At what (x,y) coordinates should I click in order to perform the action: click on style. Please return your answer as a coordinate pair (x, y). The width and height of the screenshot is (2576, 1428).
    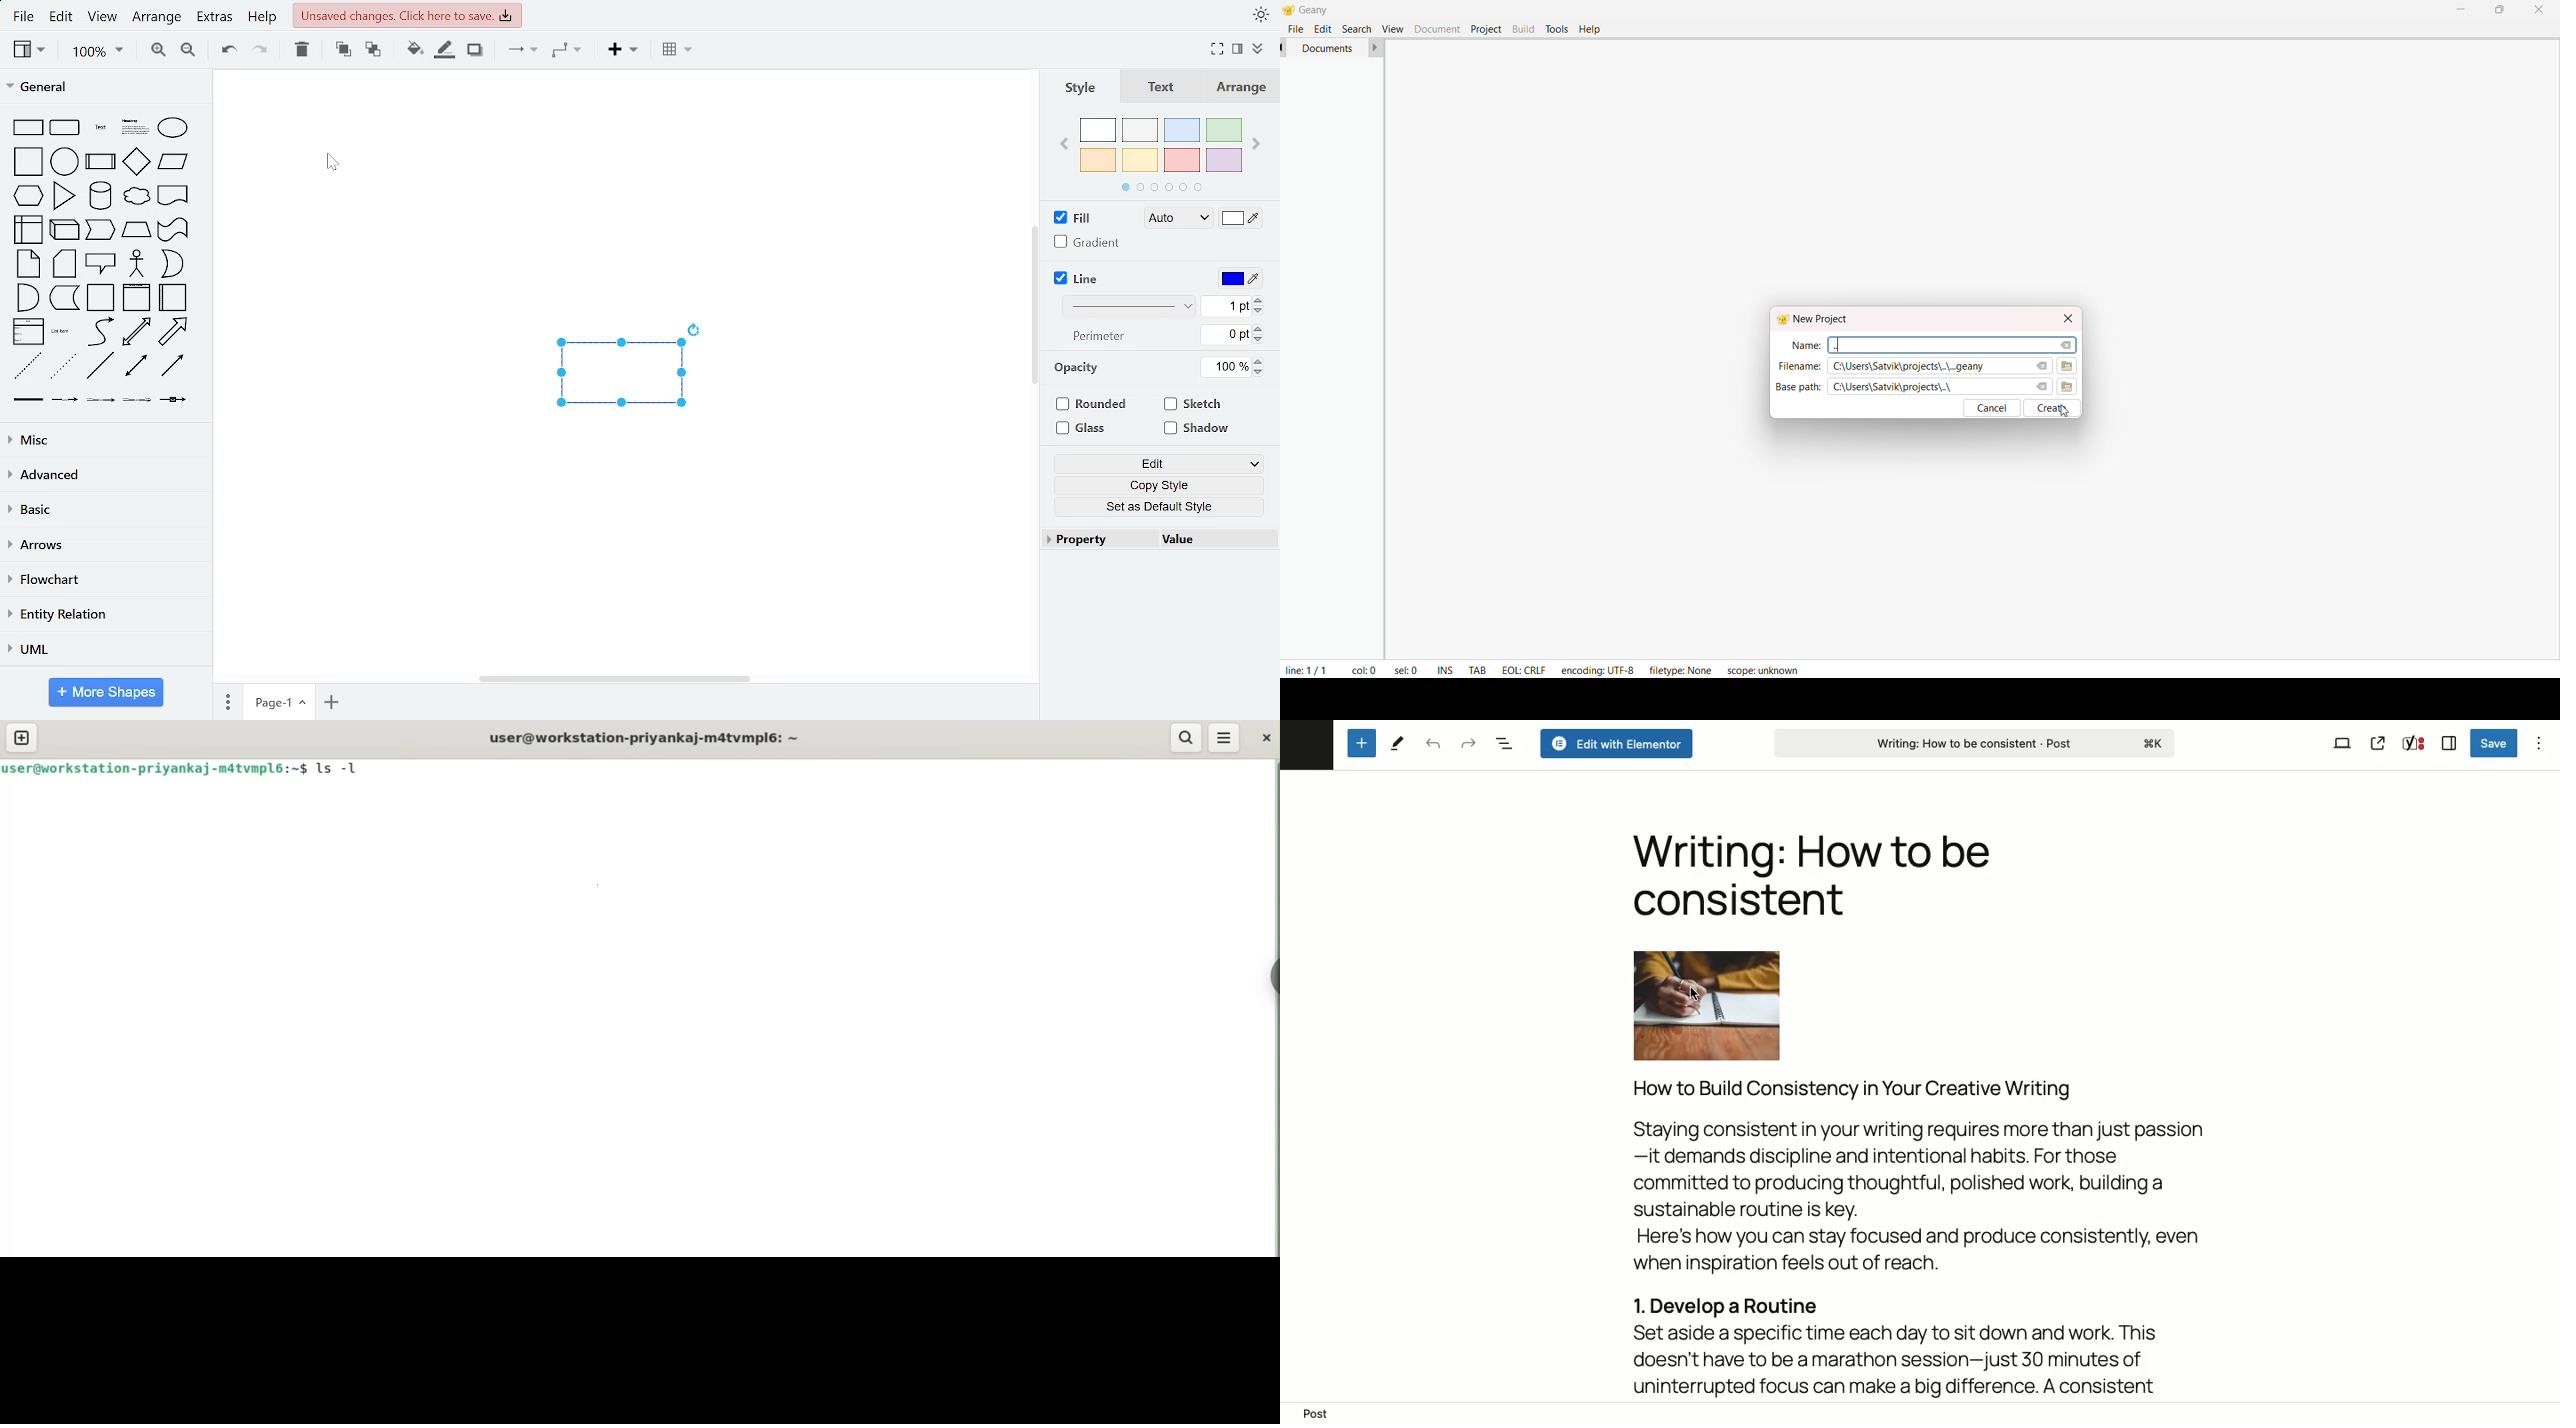
    Looking at the image, I should click on (1080, 88).